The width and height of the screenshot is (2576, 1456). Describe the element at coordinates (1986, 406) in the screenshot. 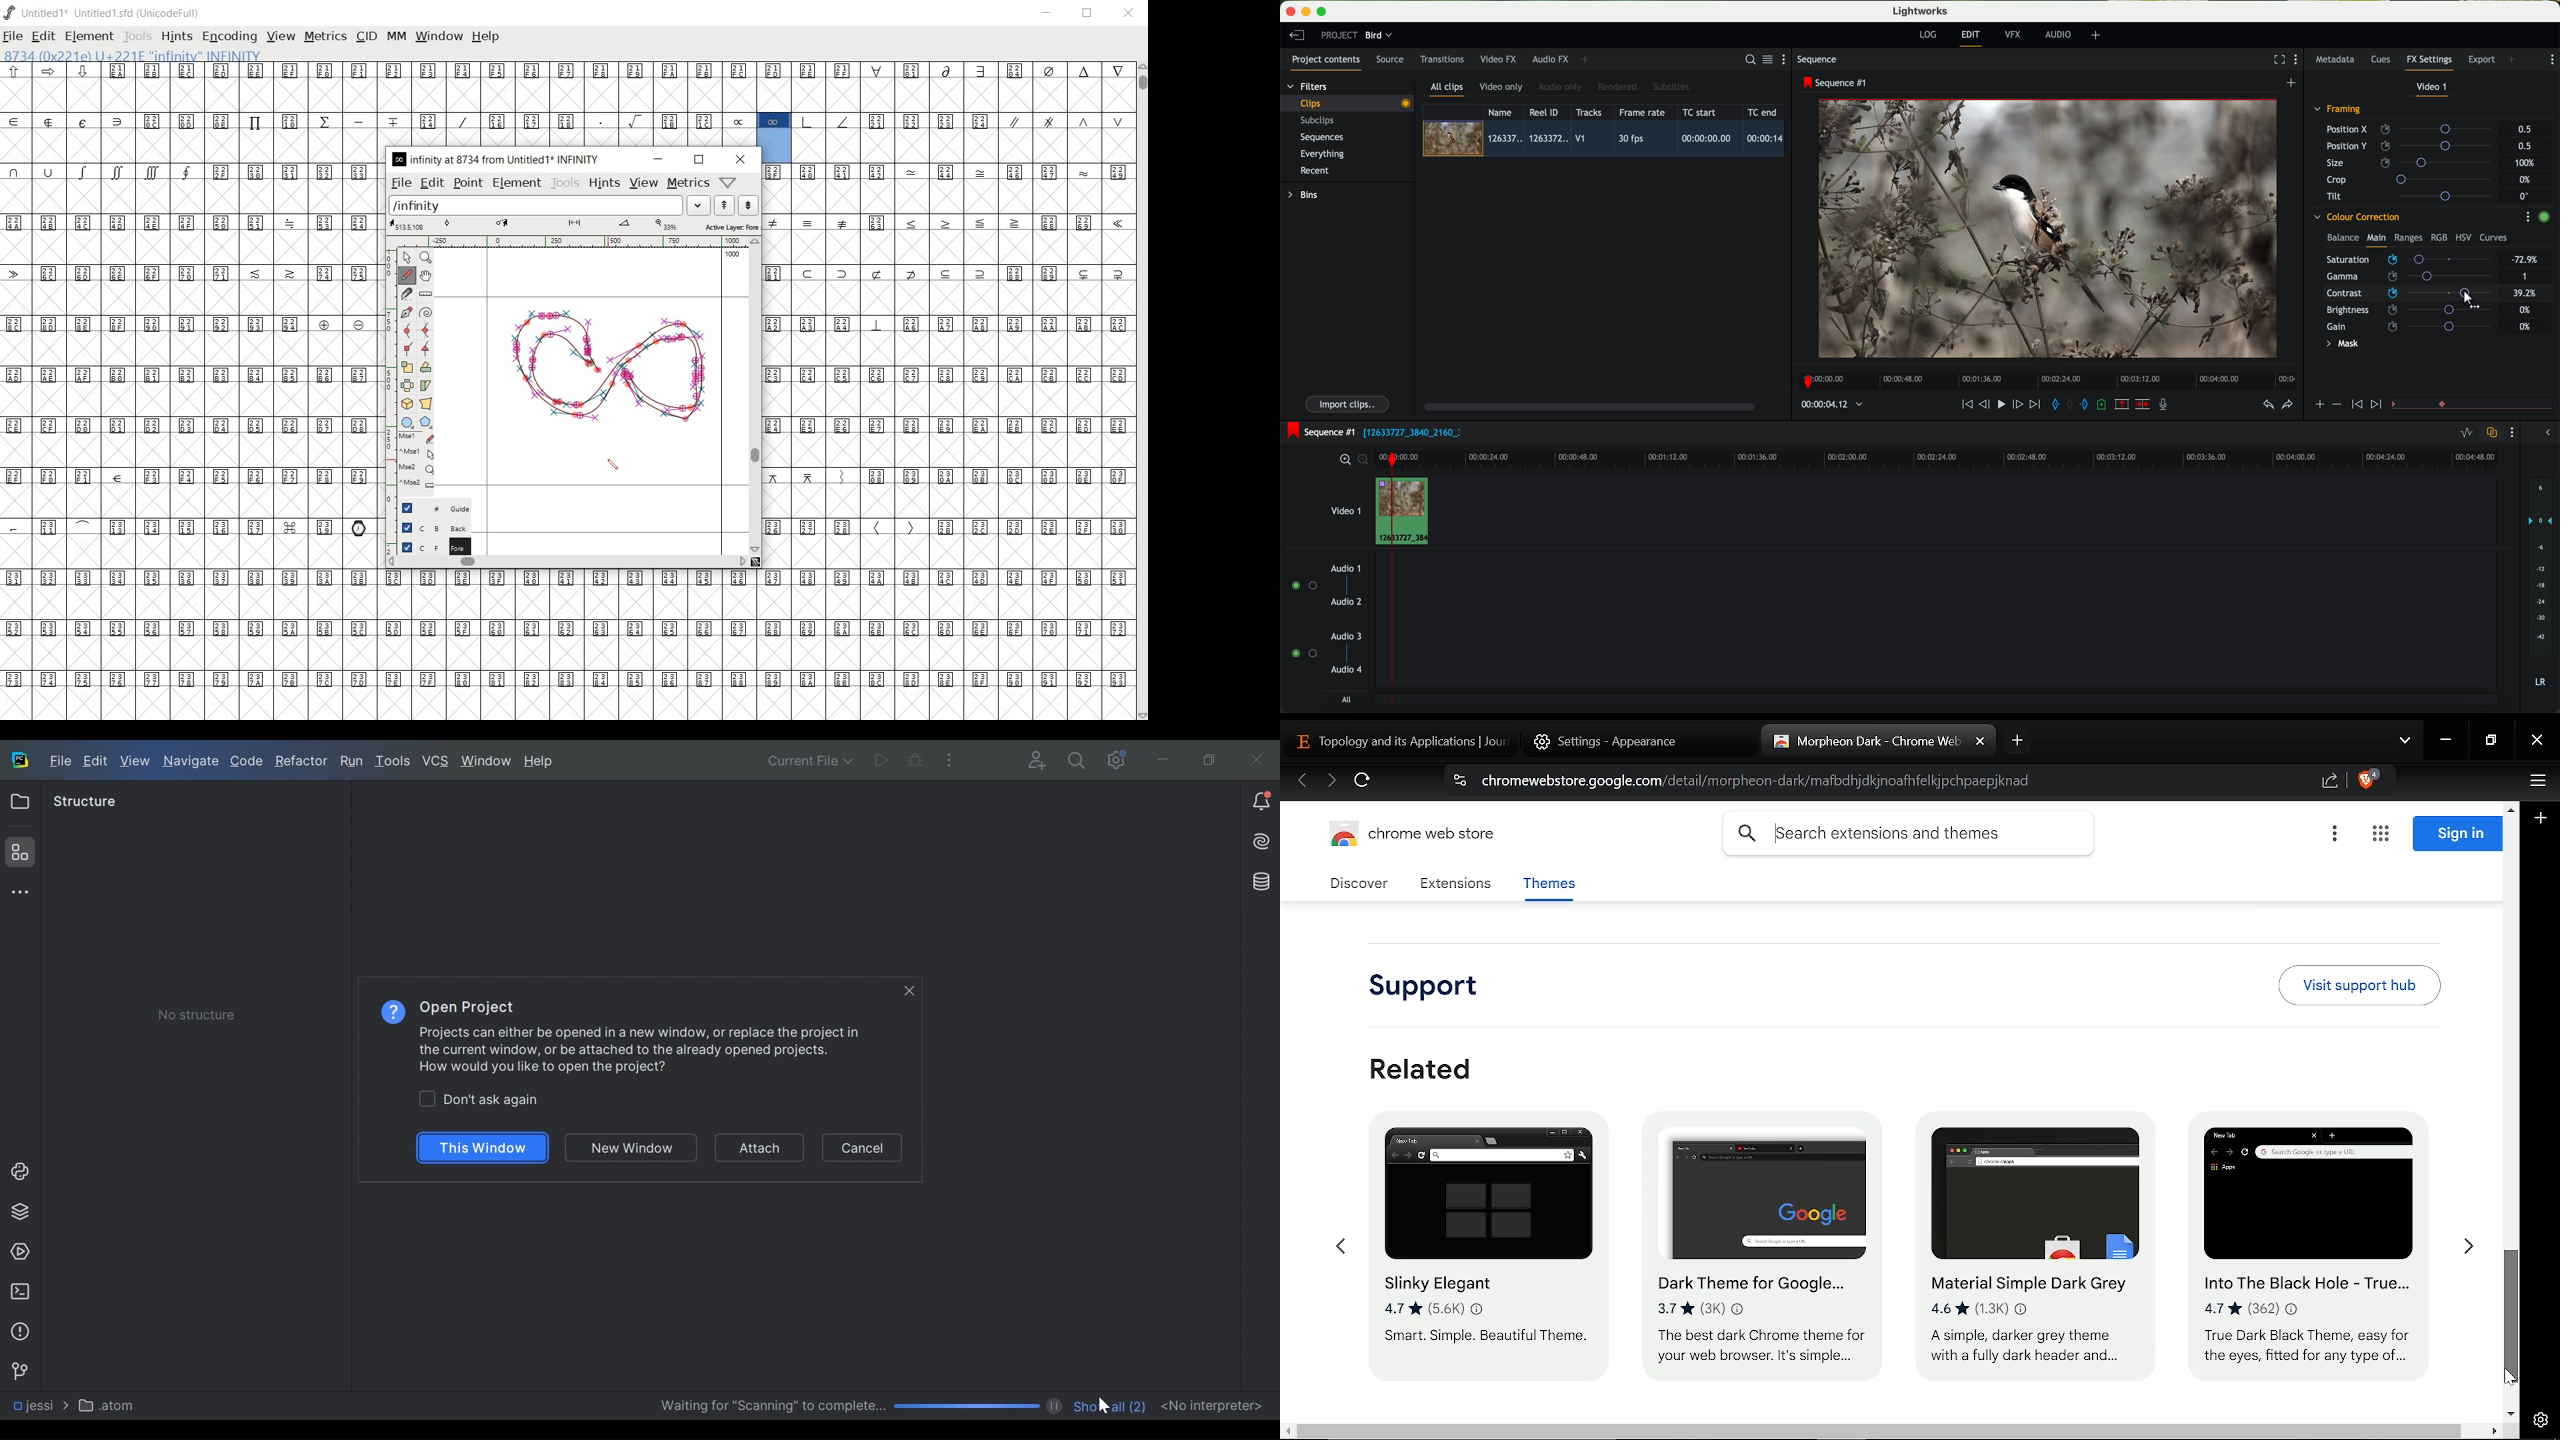

I see `nudge one frame back` at that location.